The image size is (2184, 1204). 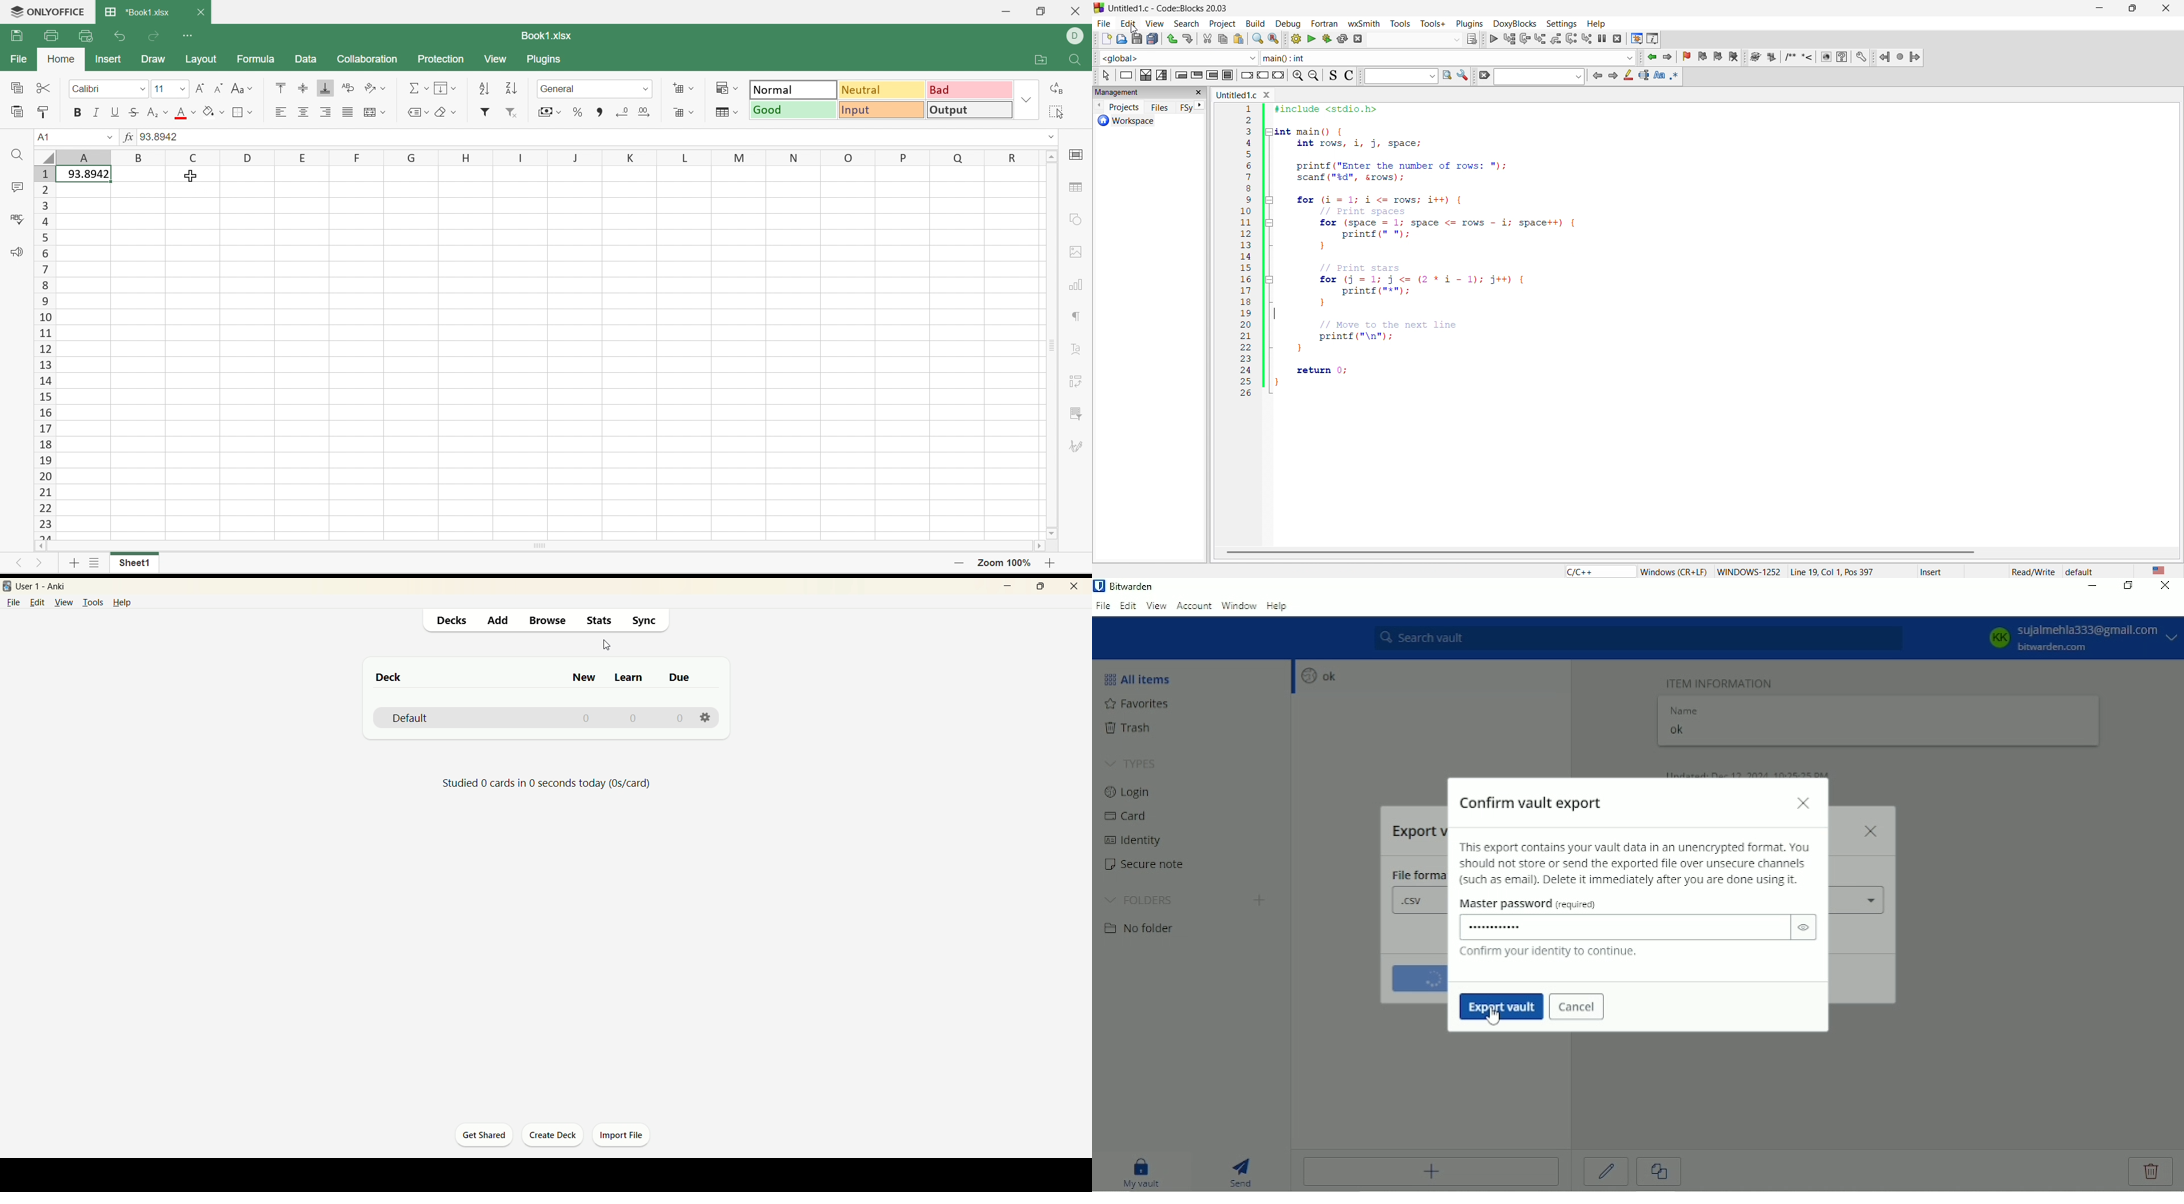 What do you see at coordinates (1513, 22) in the screenshot?
I see `doxyblocks` at bounding box center [1513, 22].